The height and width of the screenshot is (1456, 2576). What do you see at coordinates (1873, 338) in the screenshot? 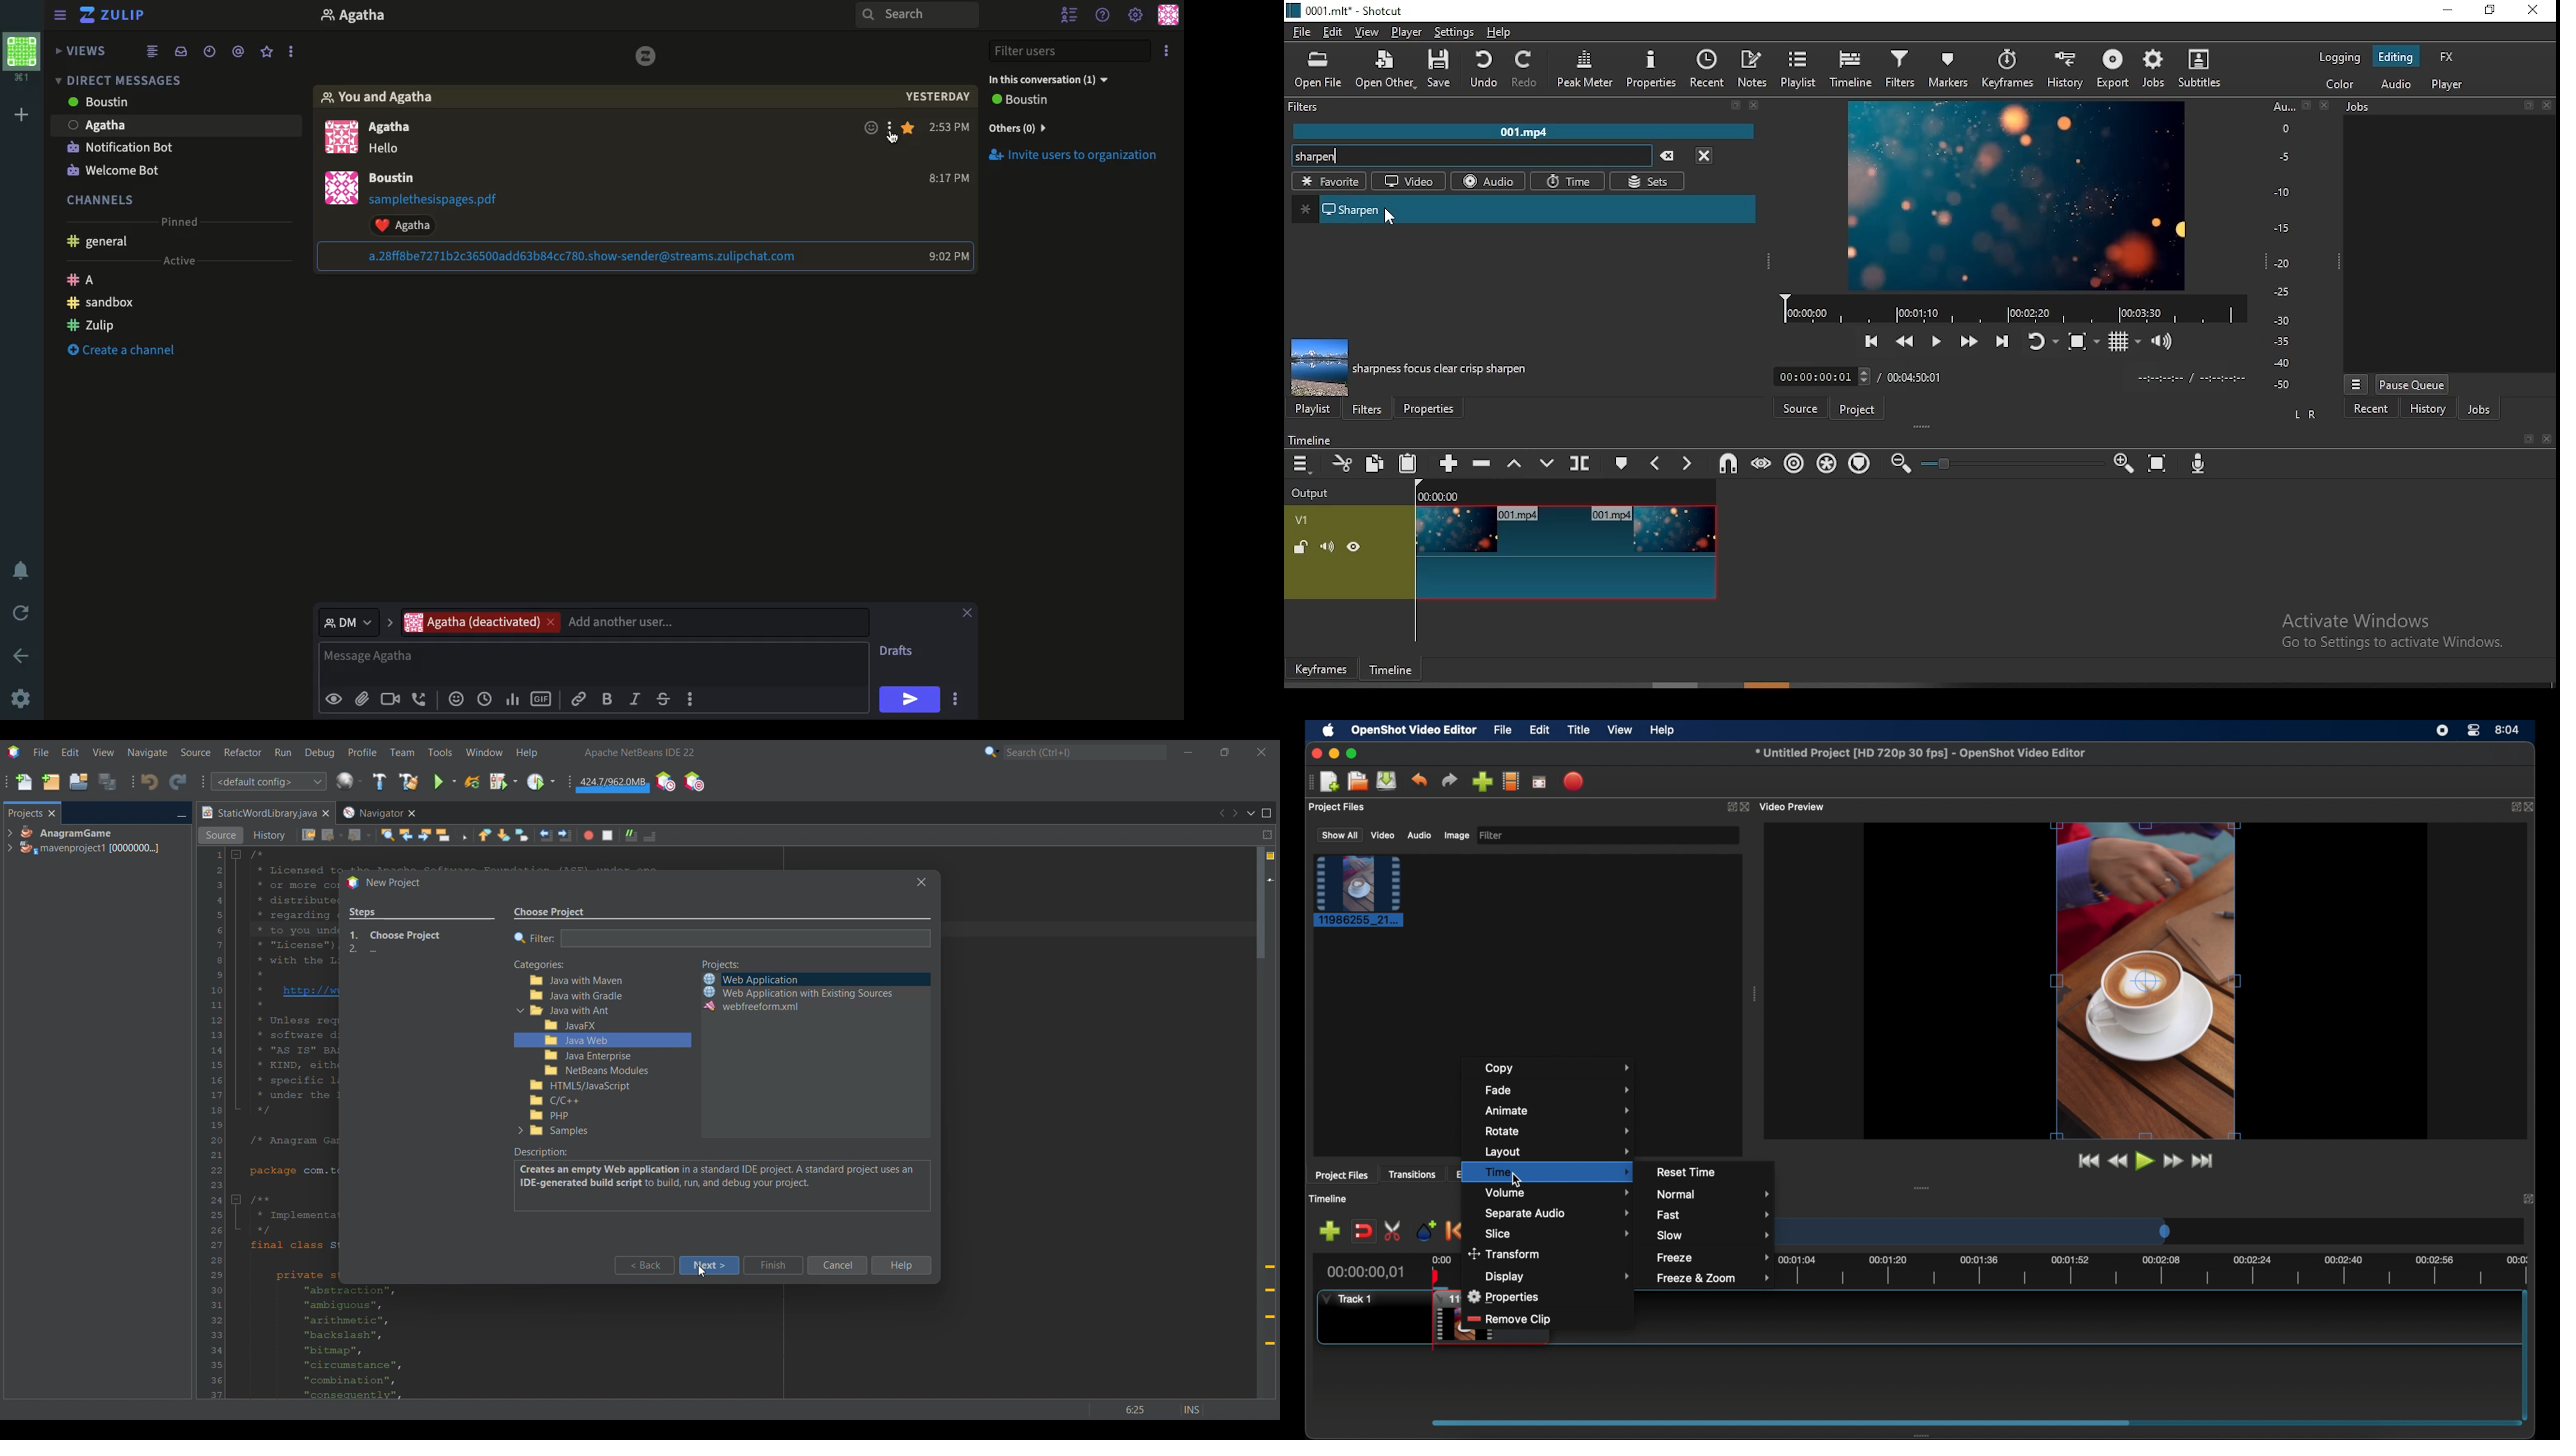
I see `skip to previous point` at bounding box center [1873, 338].